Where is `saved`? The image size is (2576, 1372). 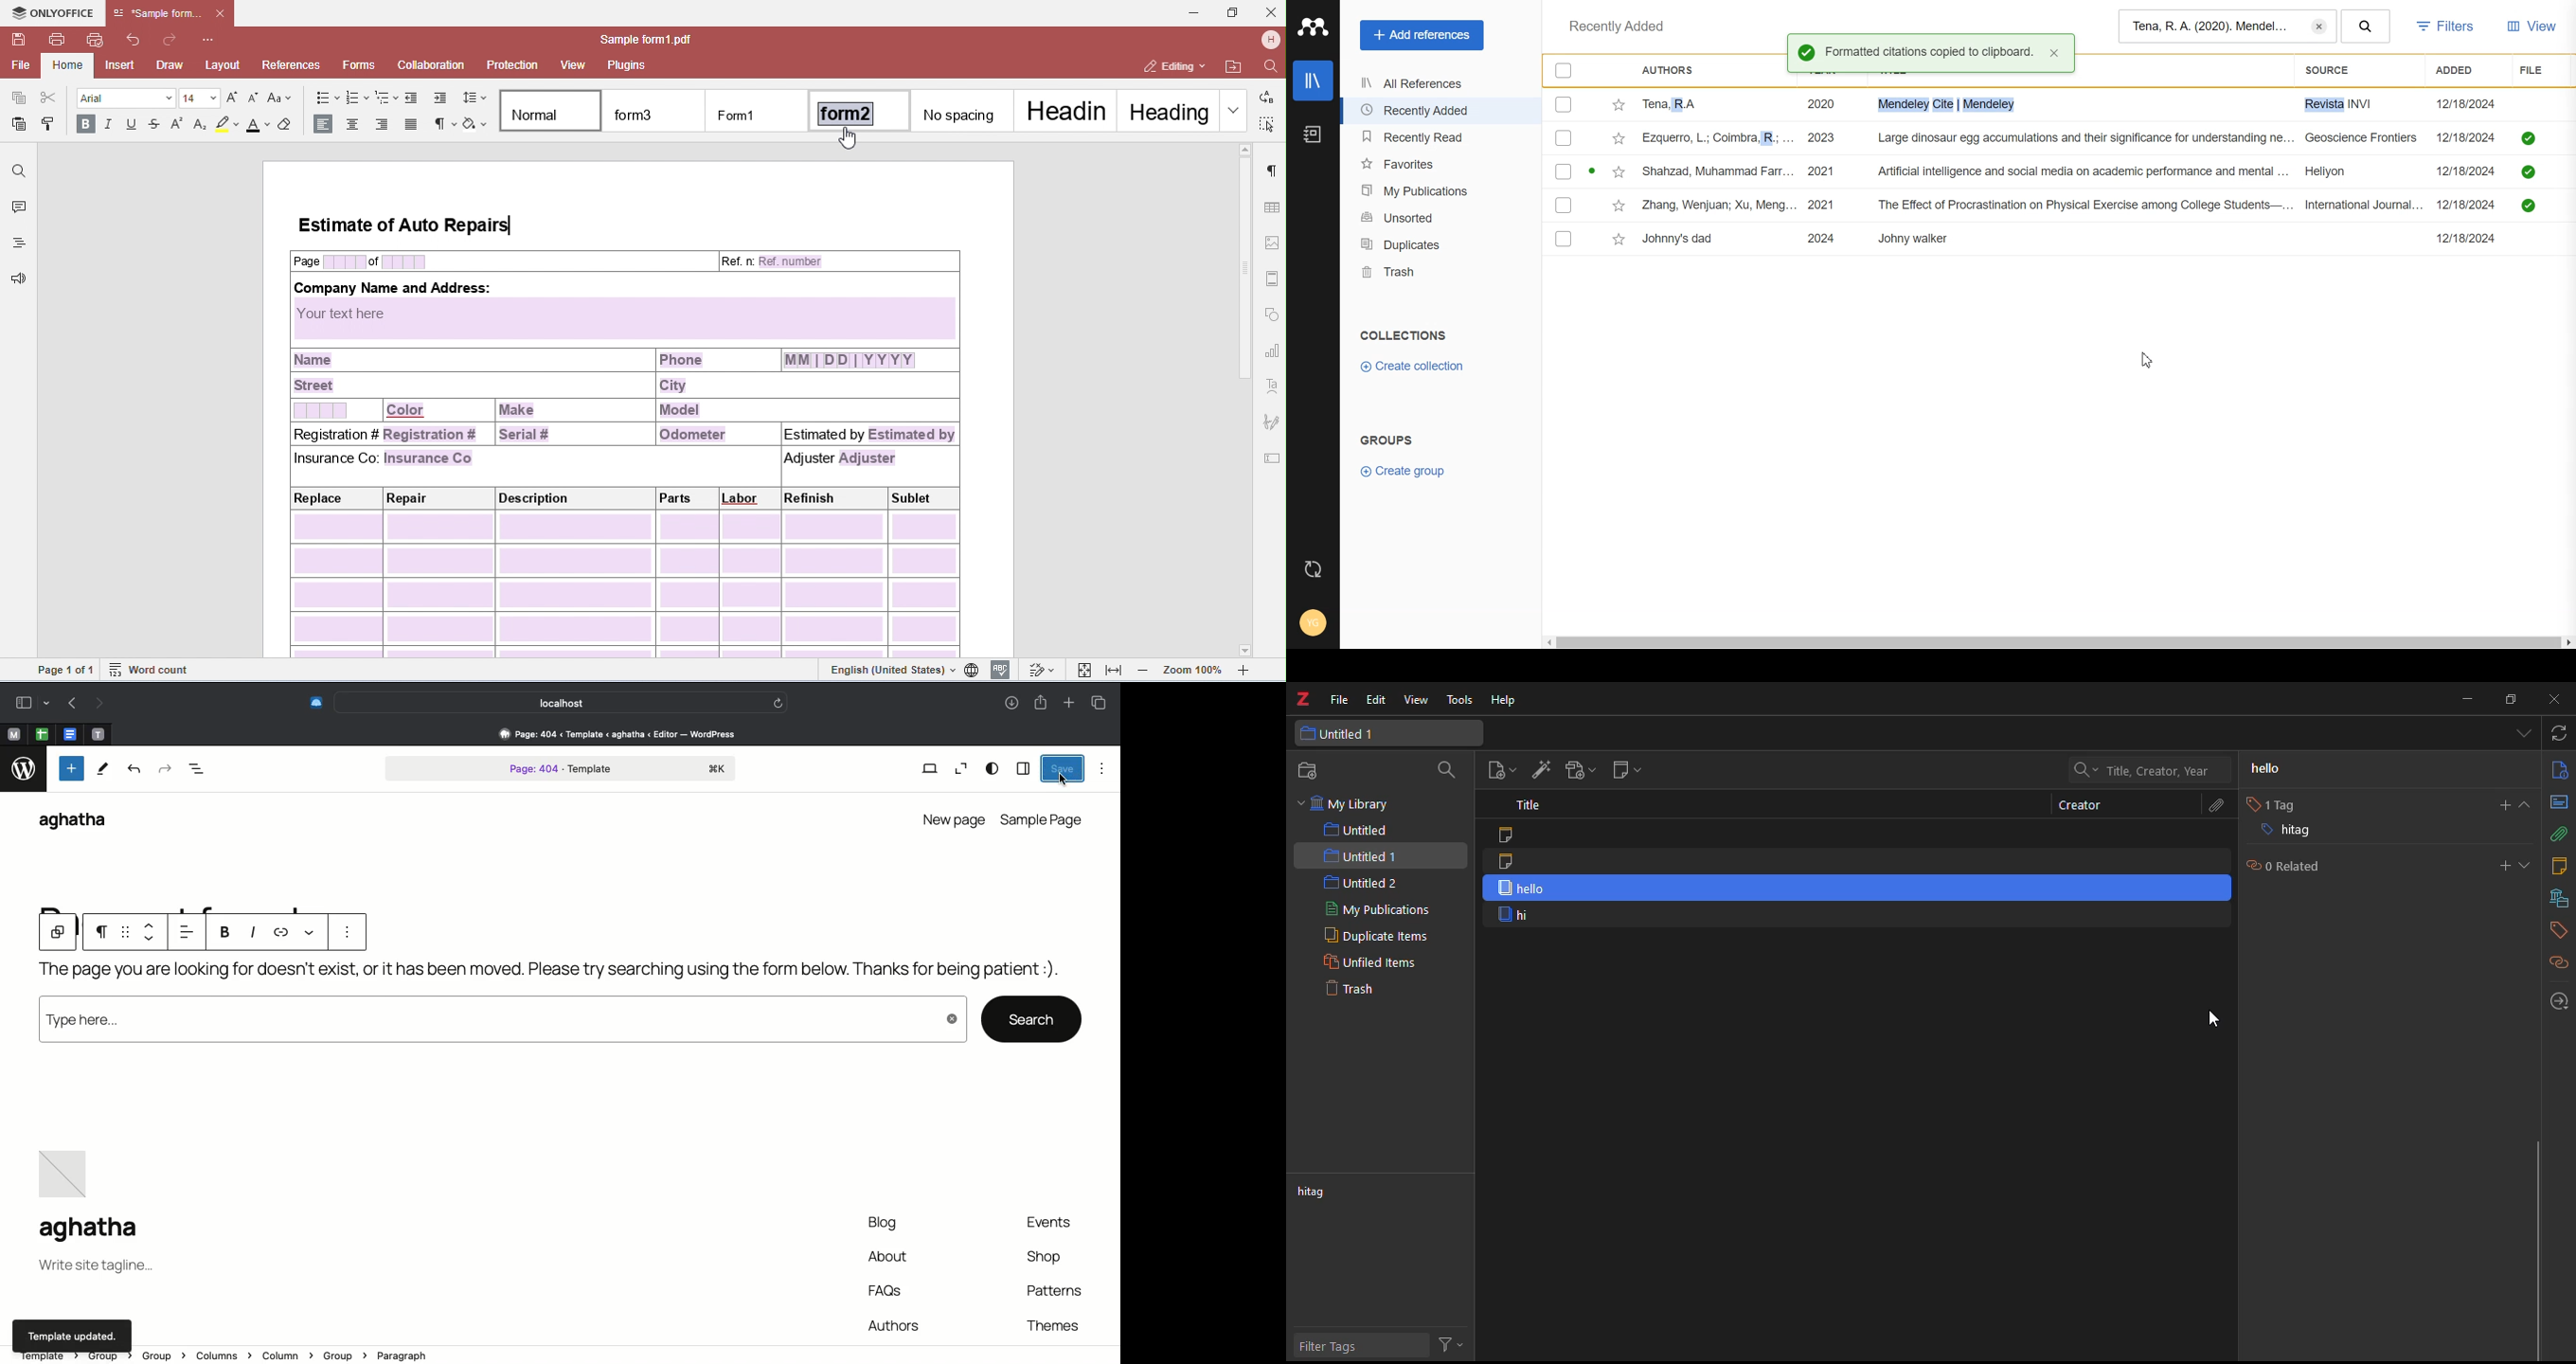
saved is located at coordinates (2529, 171).